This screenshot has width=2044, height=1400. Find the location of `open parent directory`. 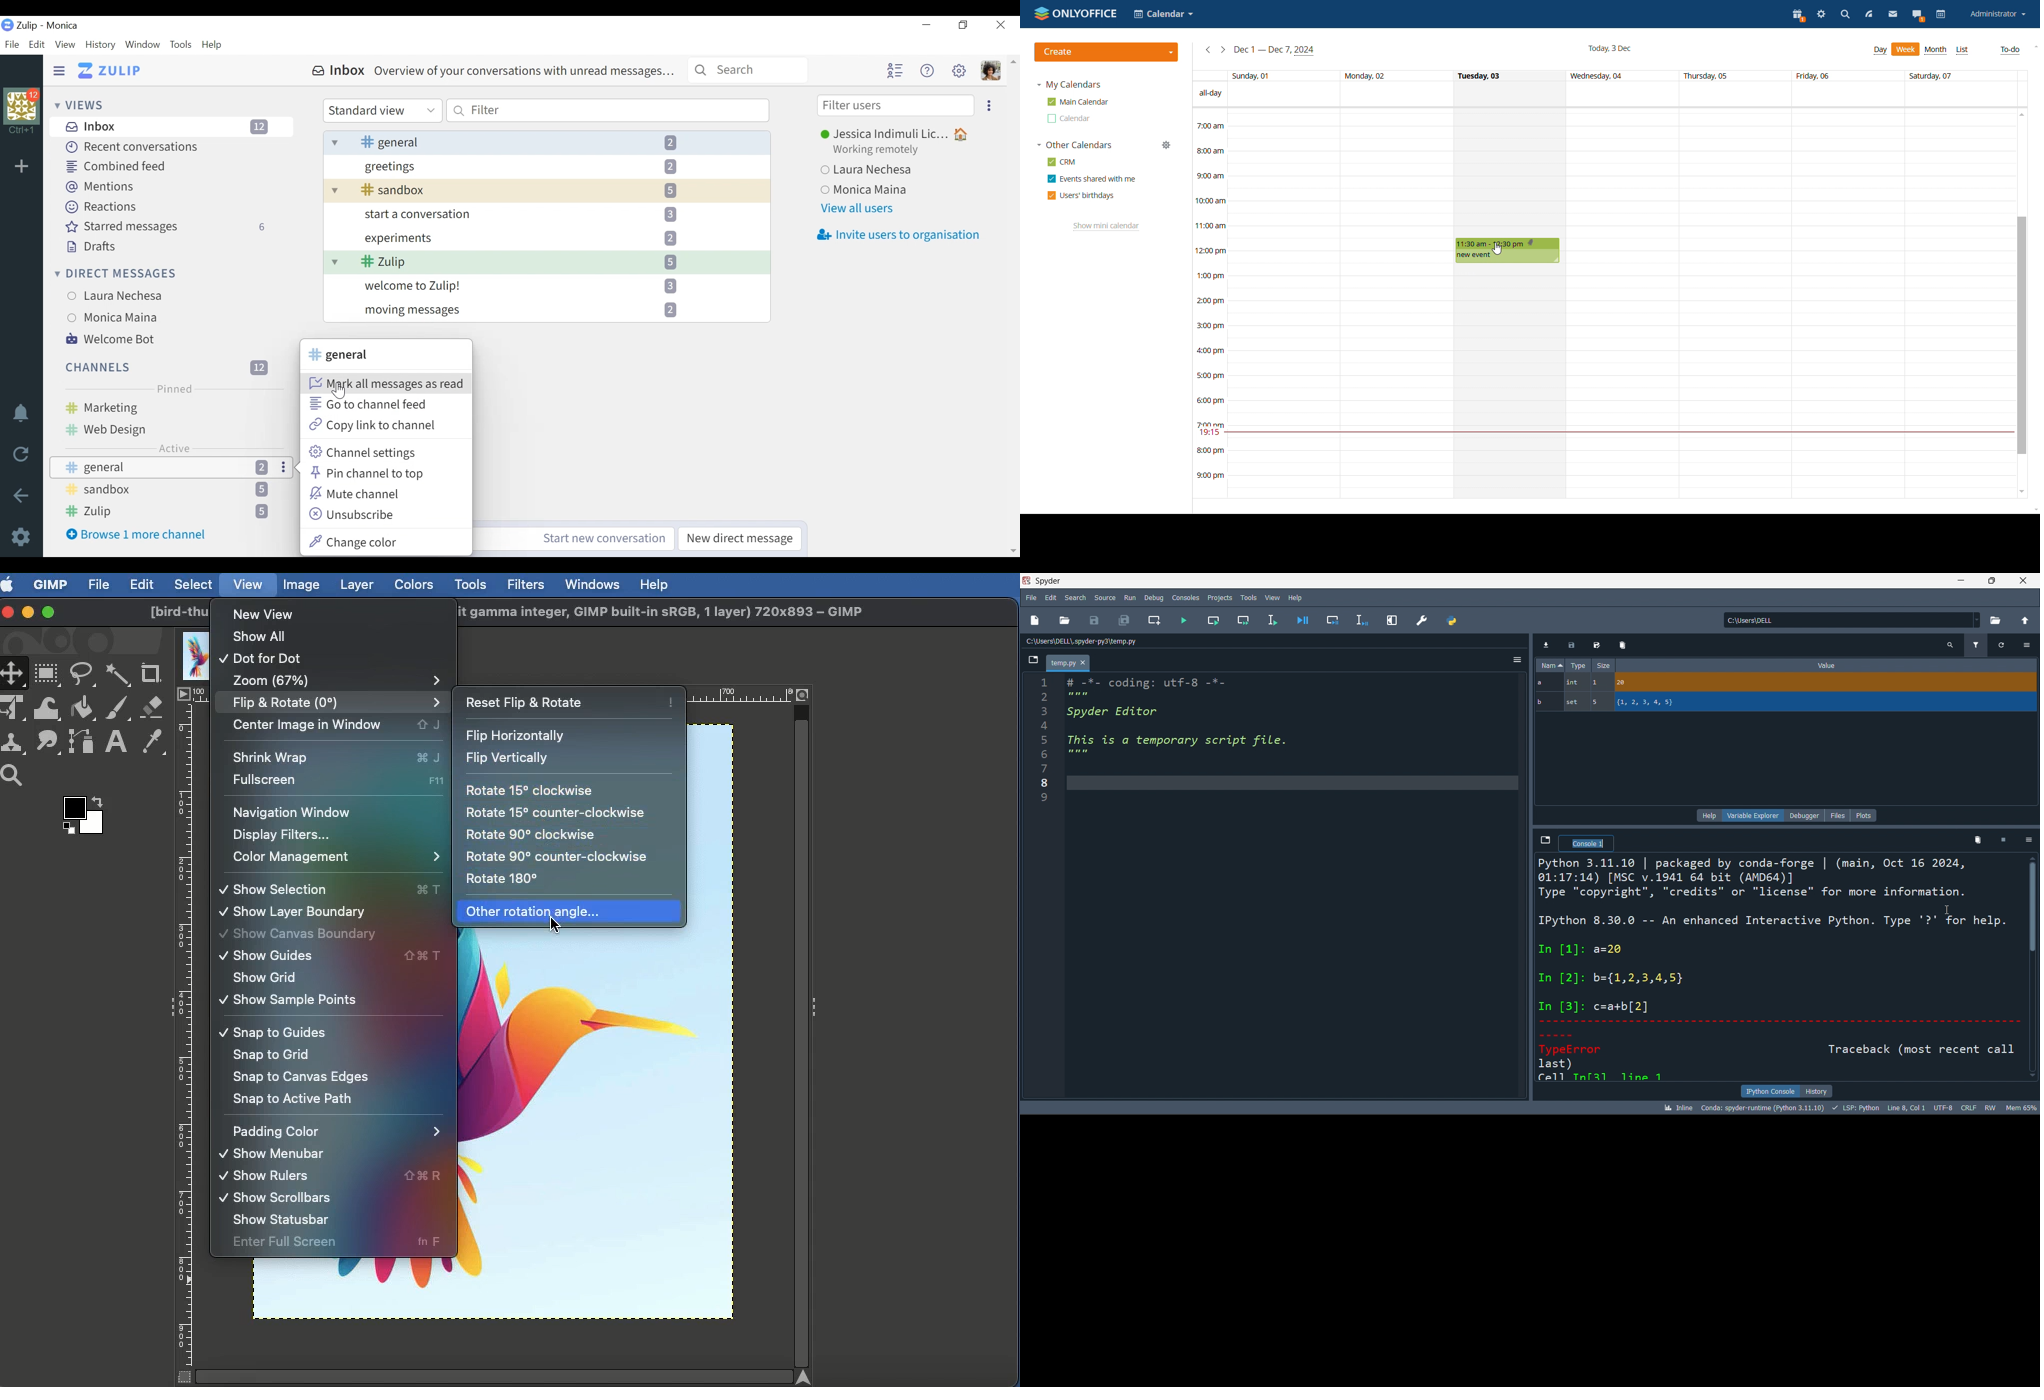

open parent directory is located at coordinates (2026, 620).